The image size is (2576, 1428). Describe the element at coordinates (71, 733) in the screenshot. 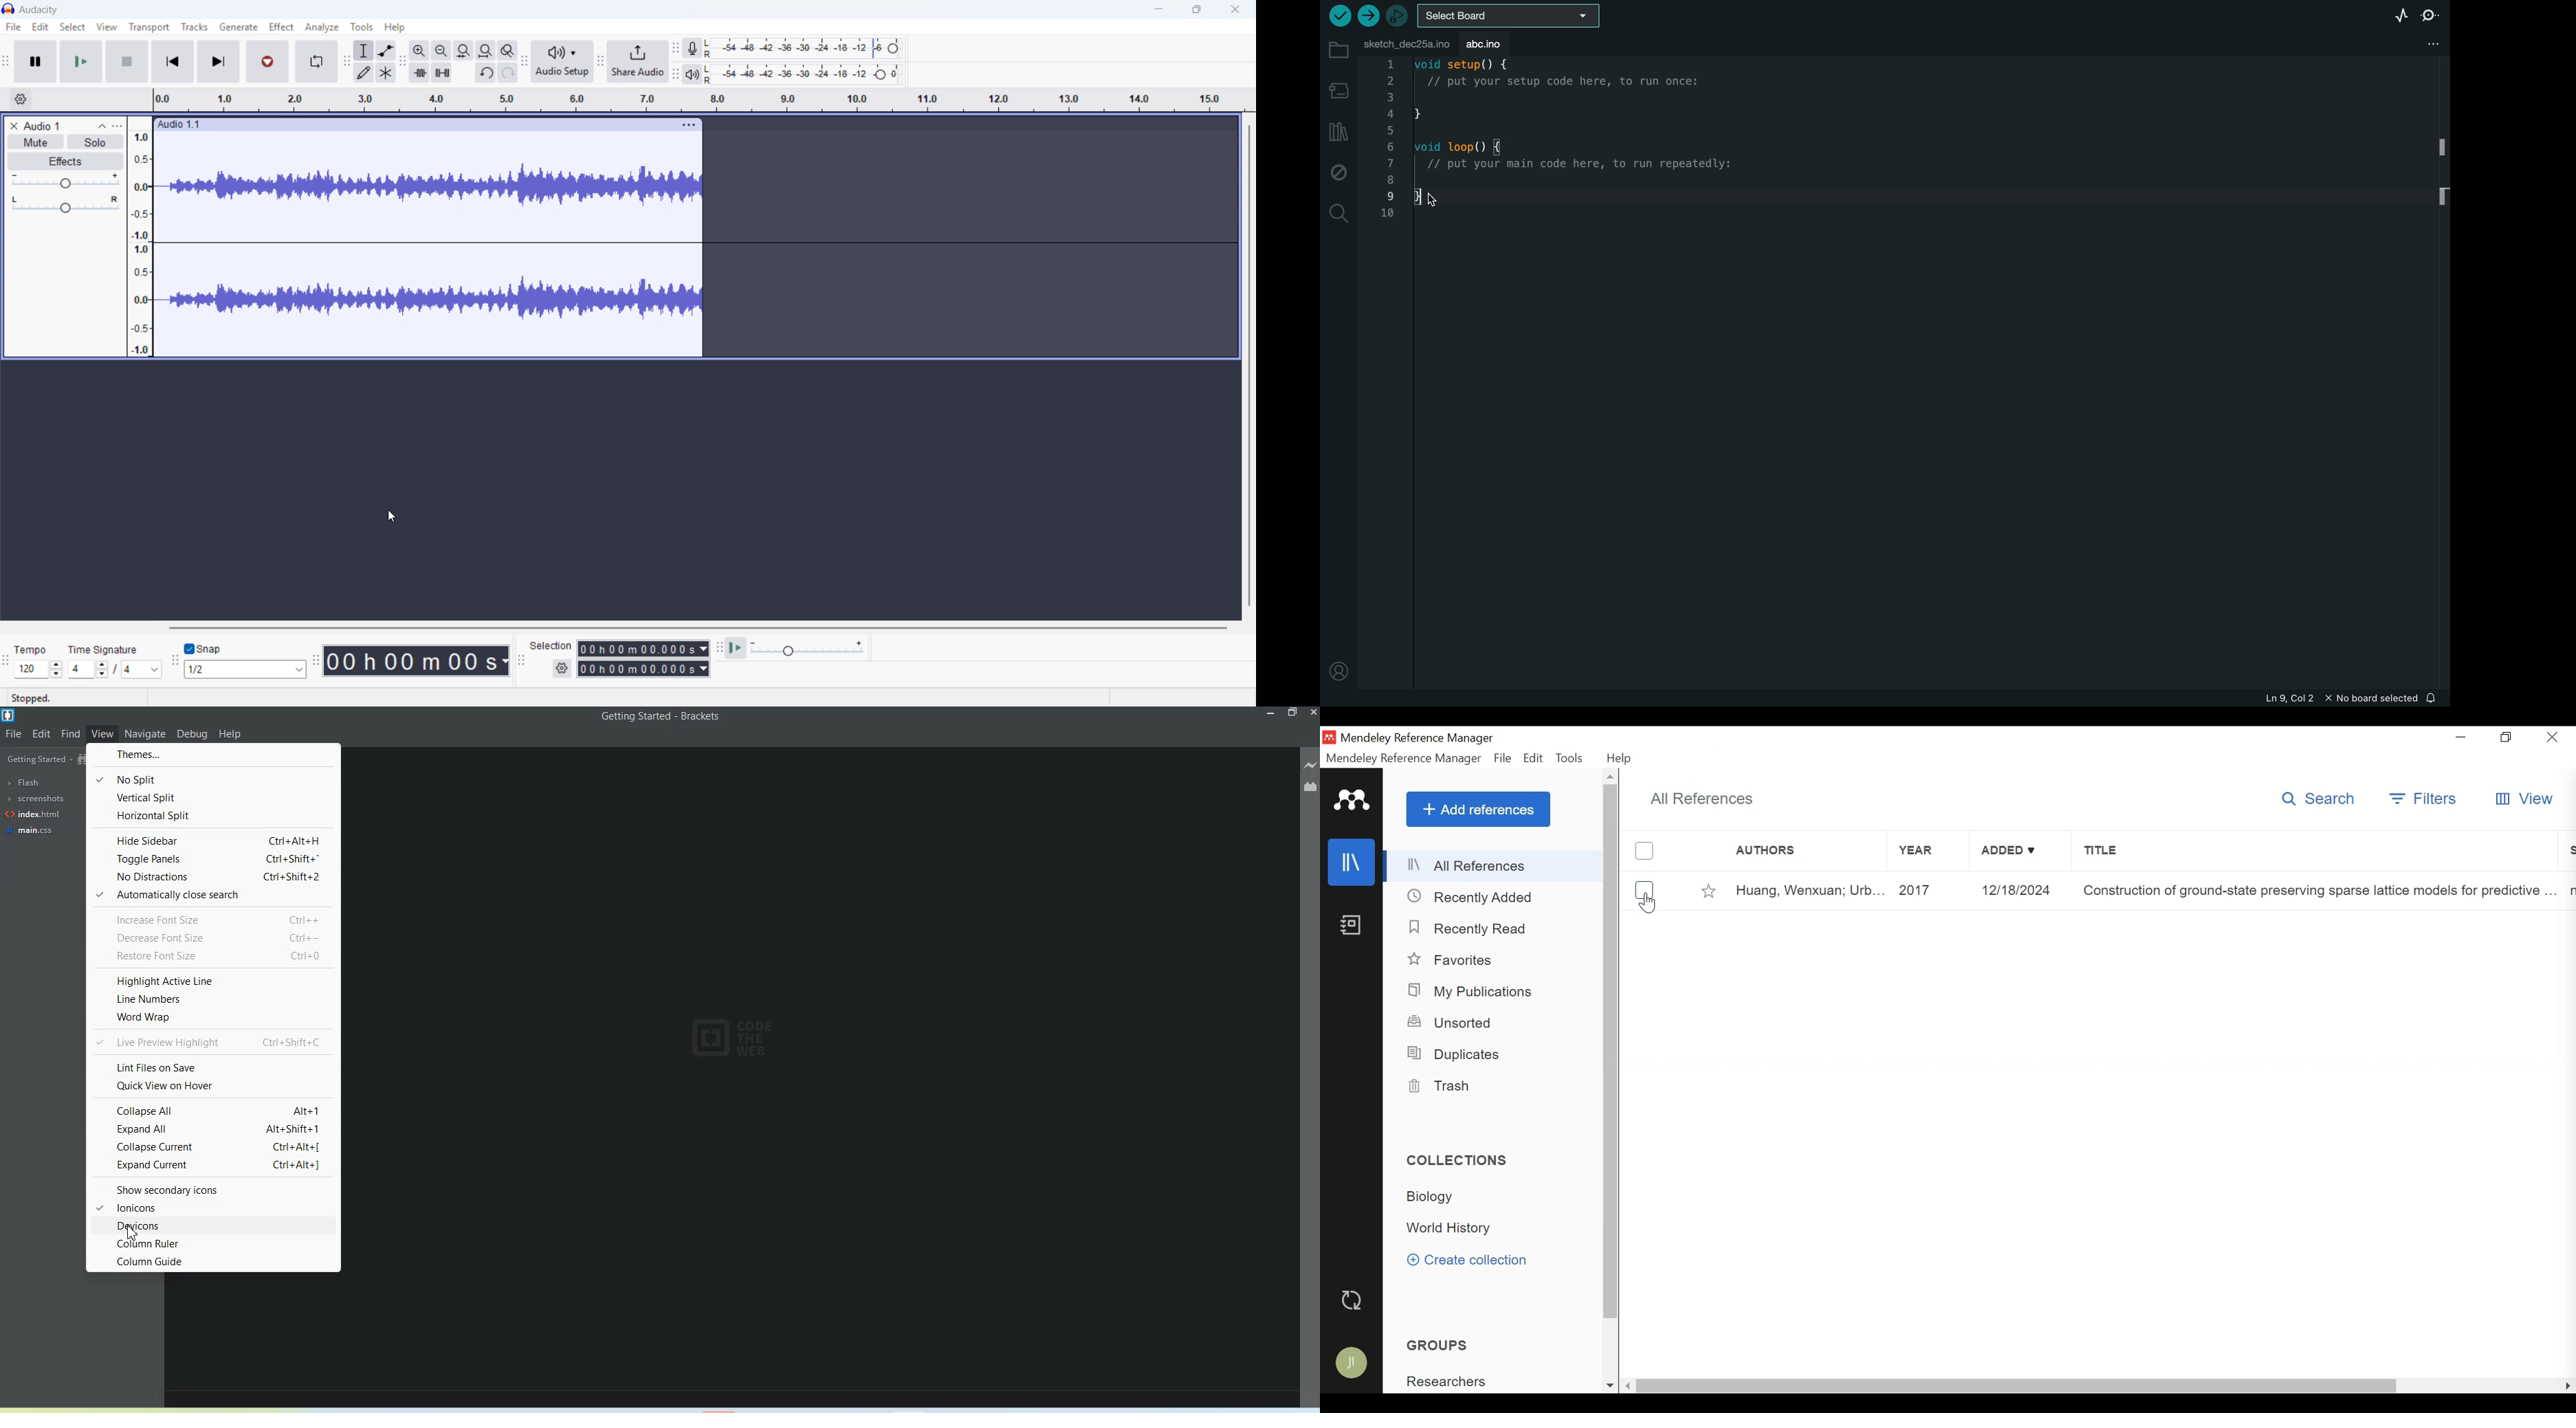

I see `Find` at that location.